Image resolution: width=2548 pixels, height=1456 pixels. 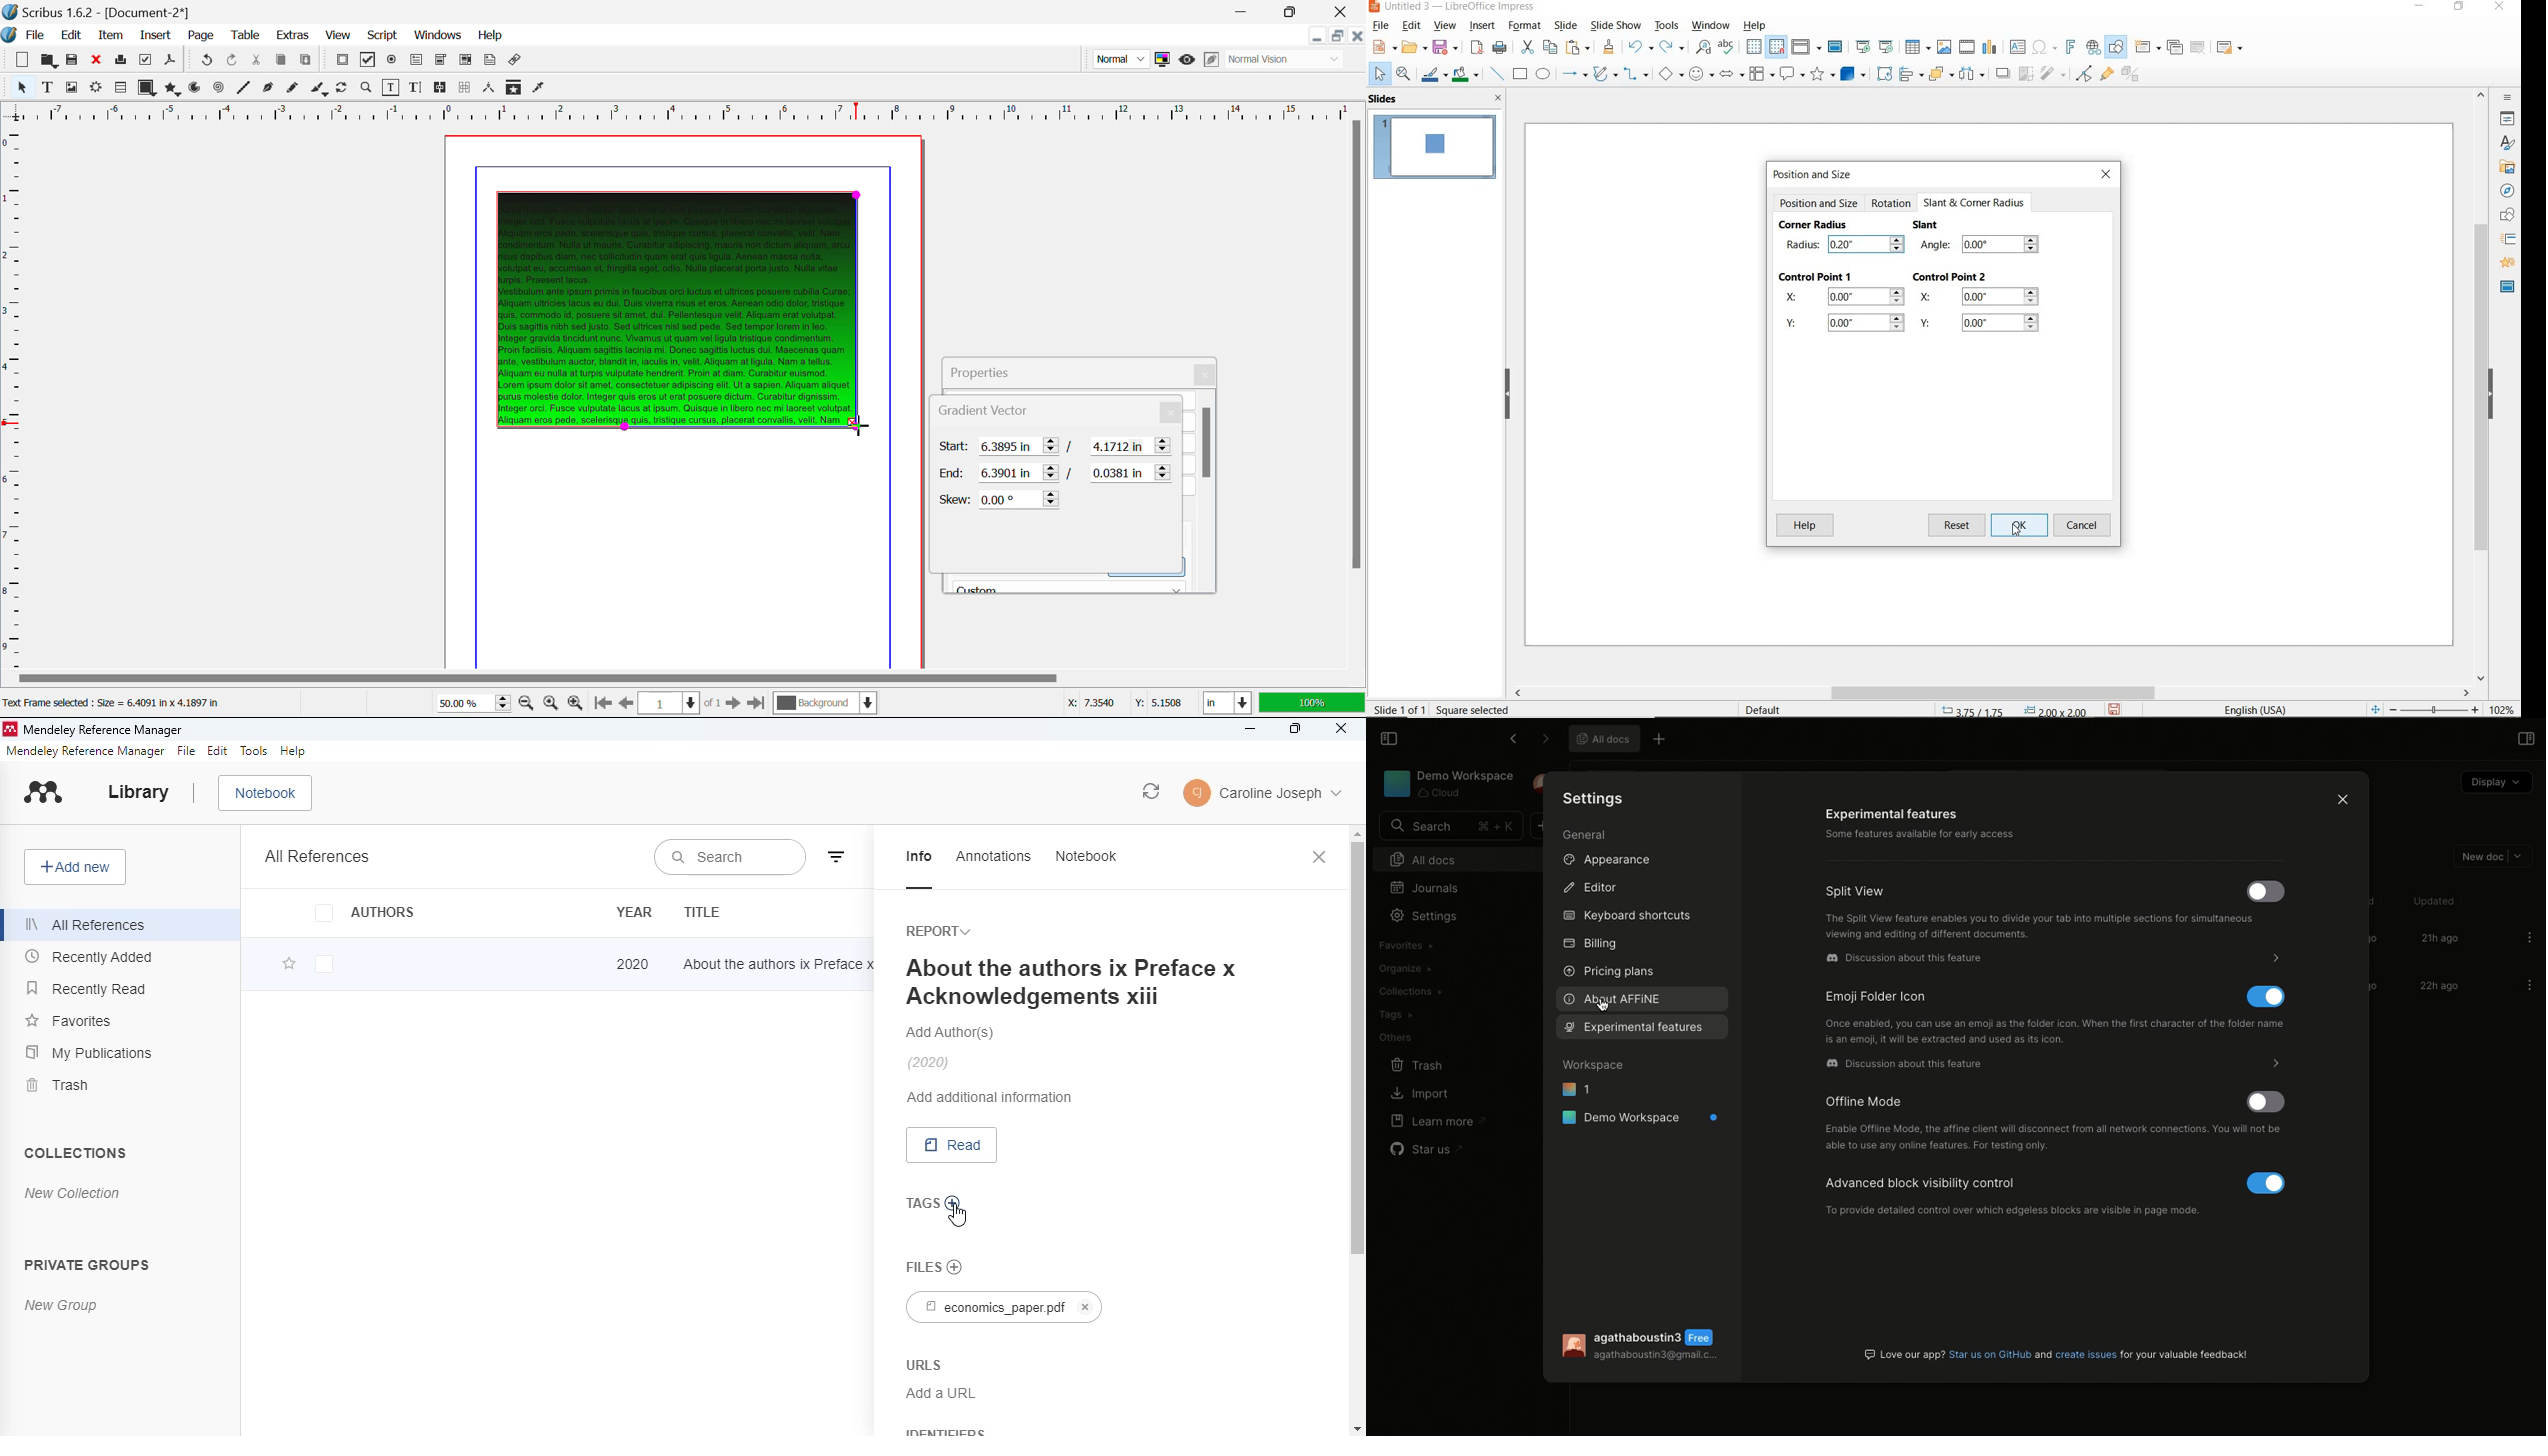 I want to click on logo, so click(x=9, y=729).